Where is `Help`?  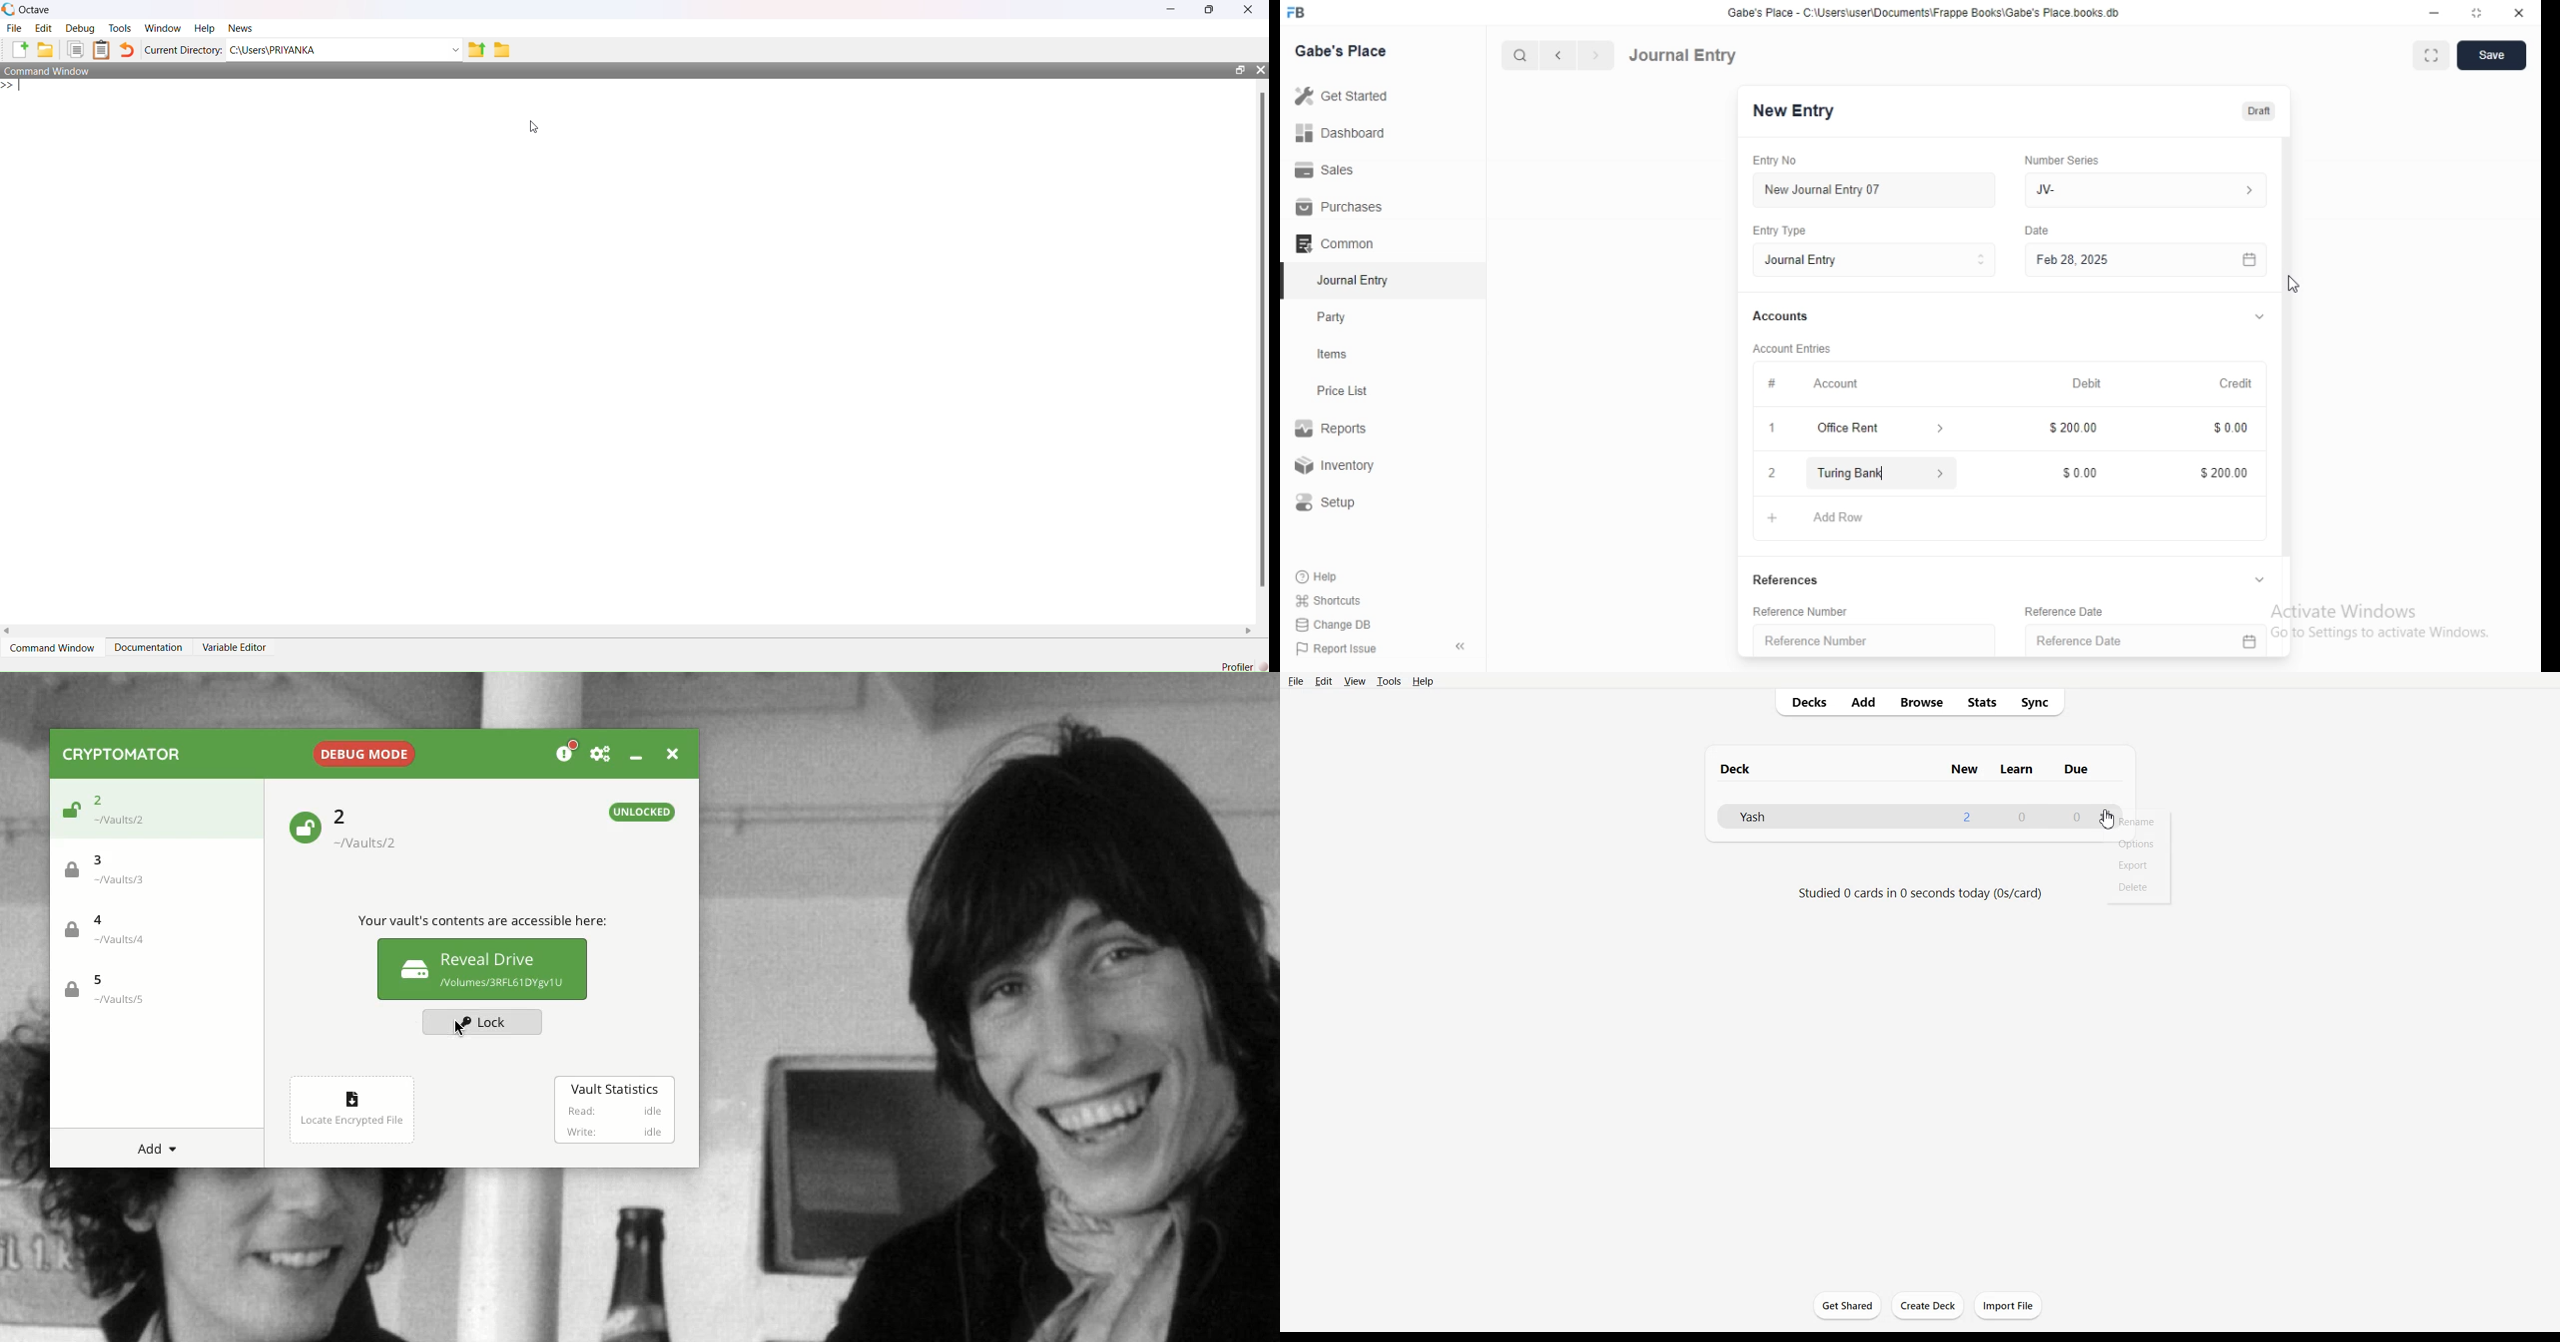
Help is located at coordinates (1425, 682).